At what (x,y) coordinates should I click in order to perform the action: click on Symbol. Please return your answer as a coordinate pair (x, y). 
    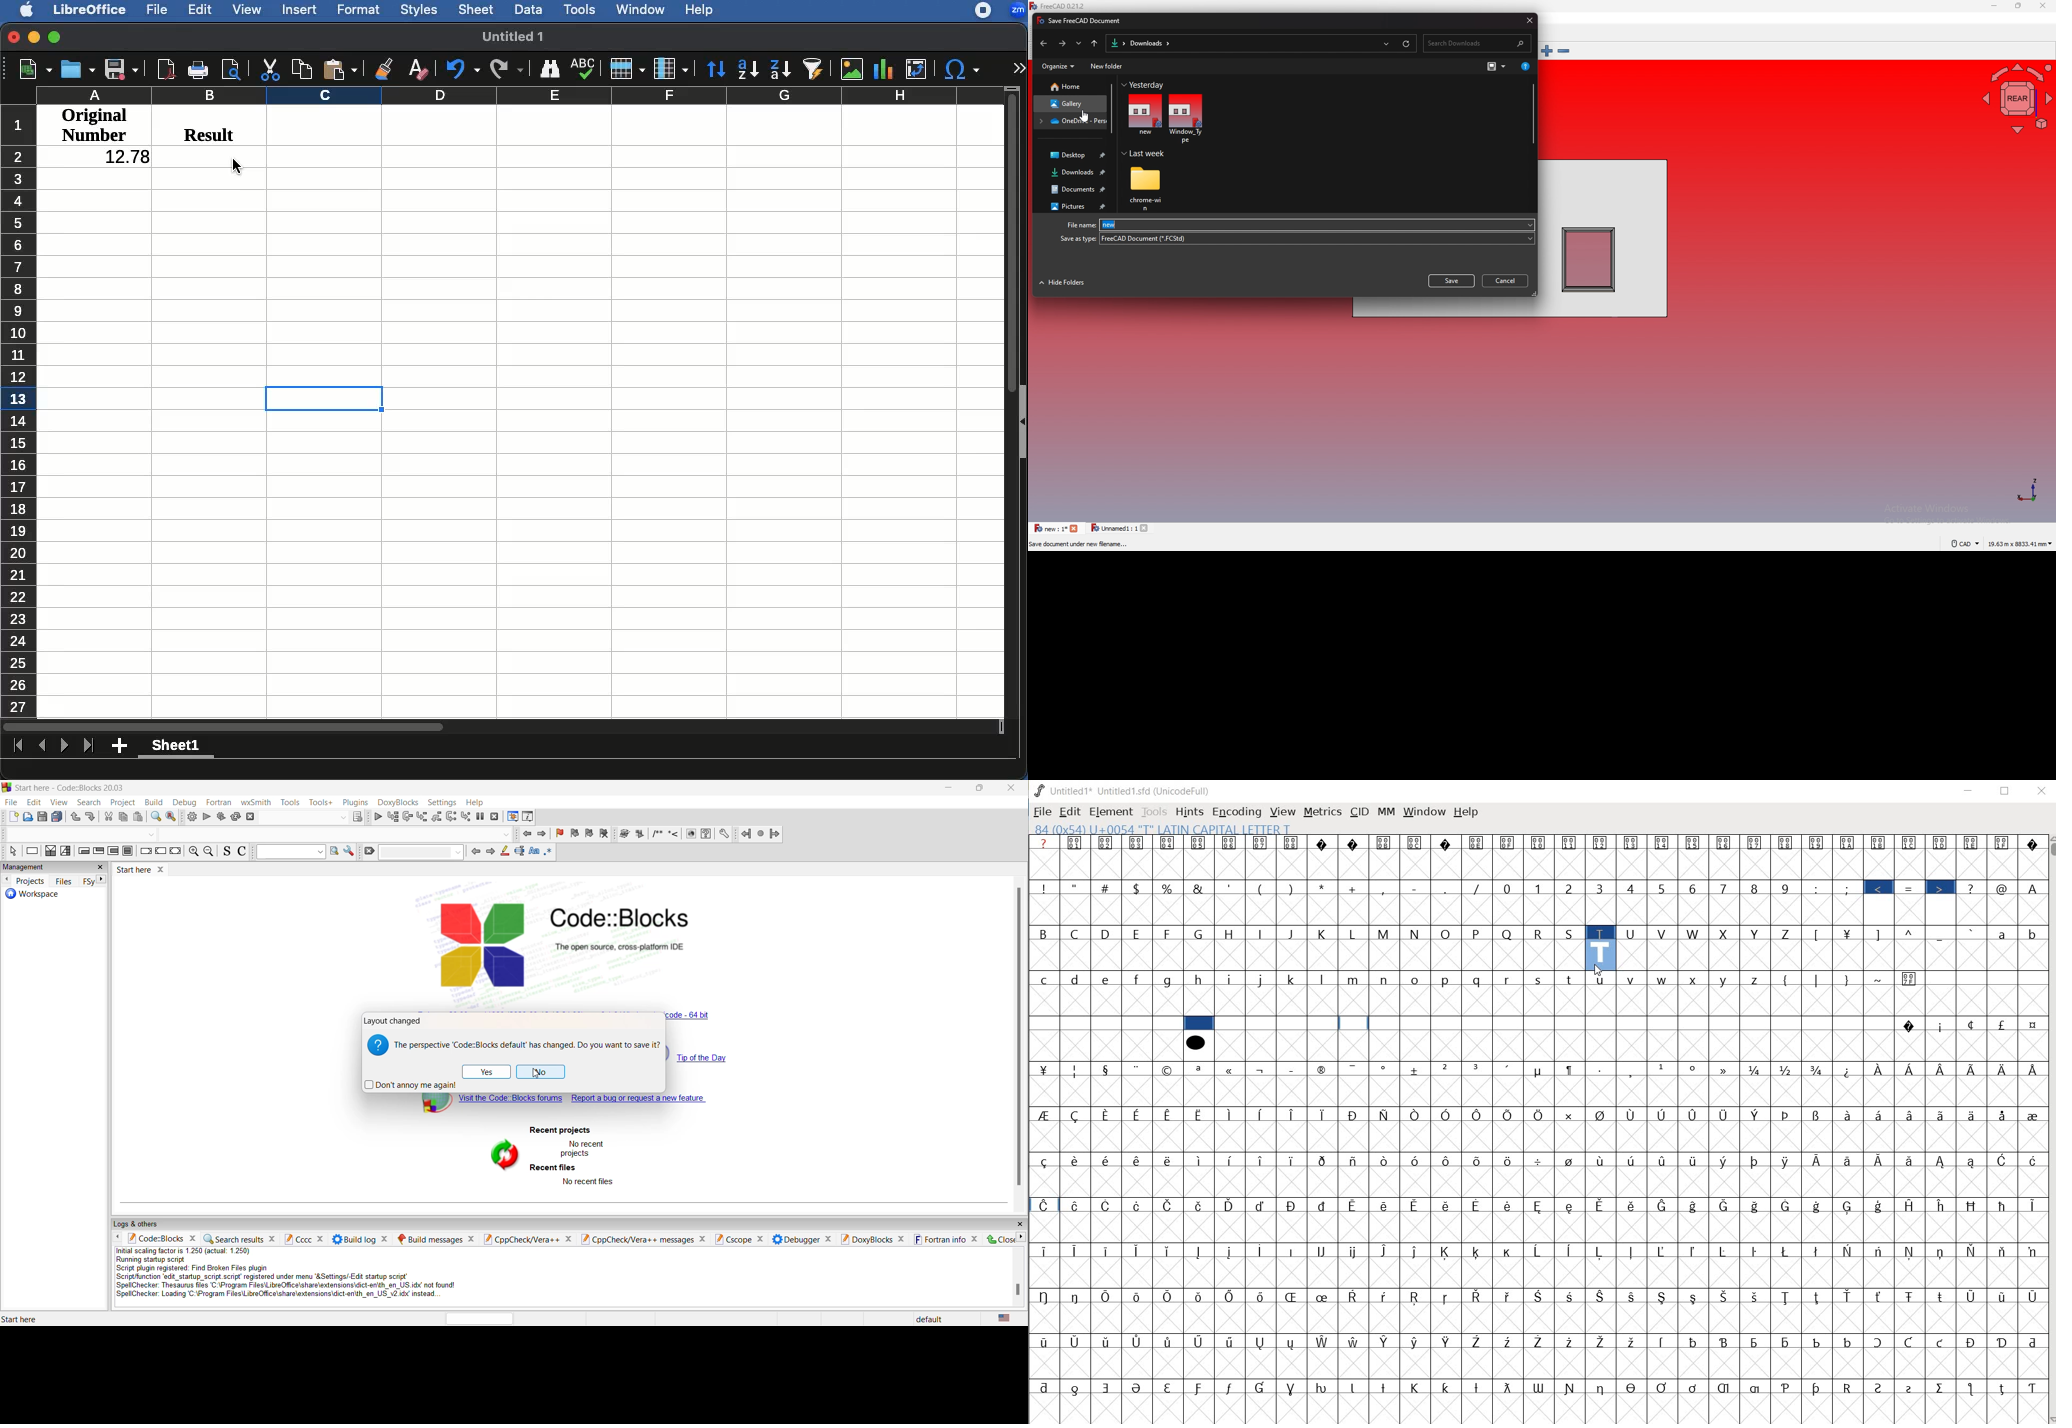
    Looking at the image, I should click on (1263, 1250).